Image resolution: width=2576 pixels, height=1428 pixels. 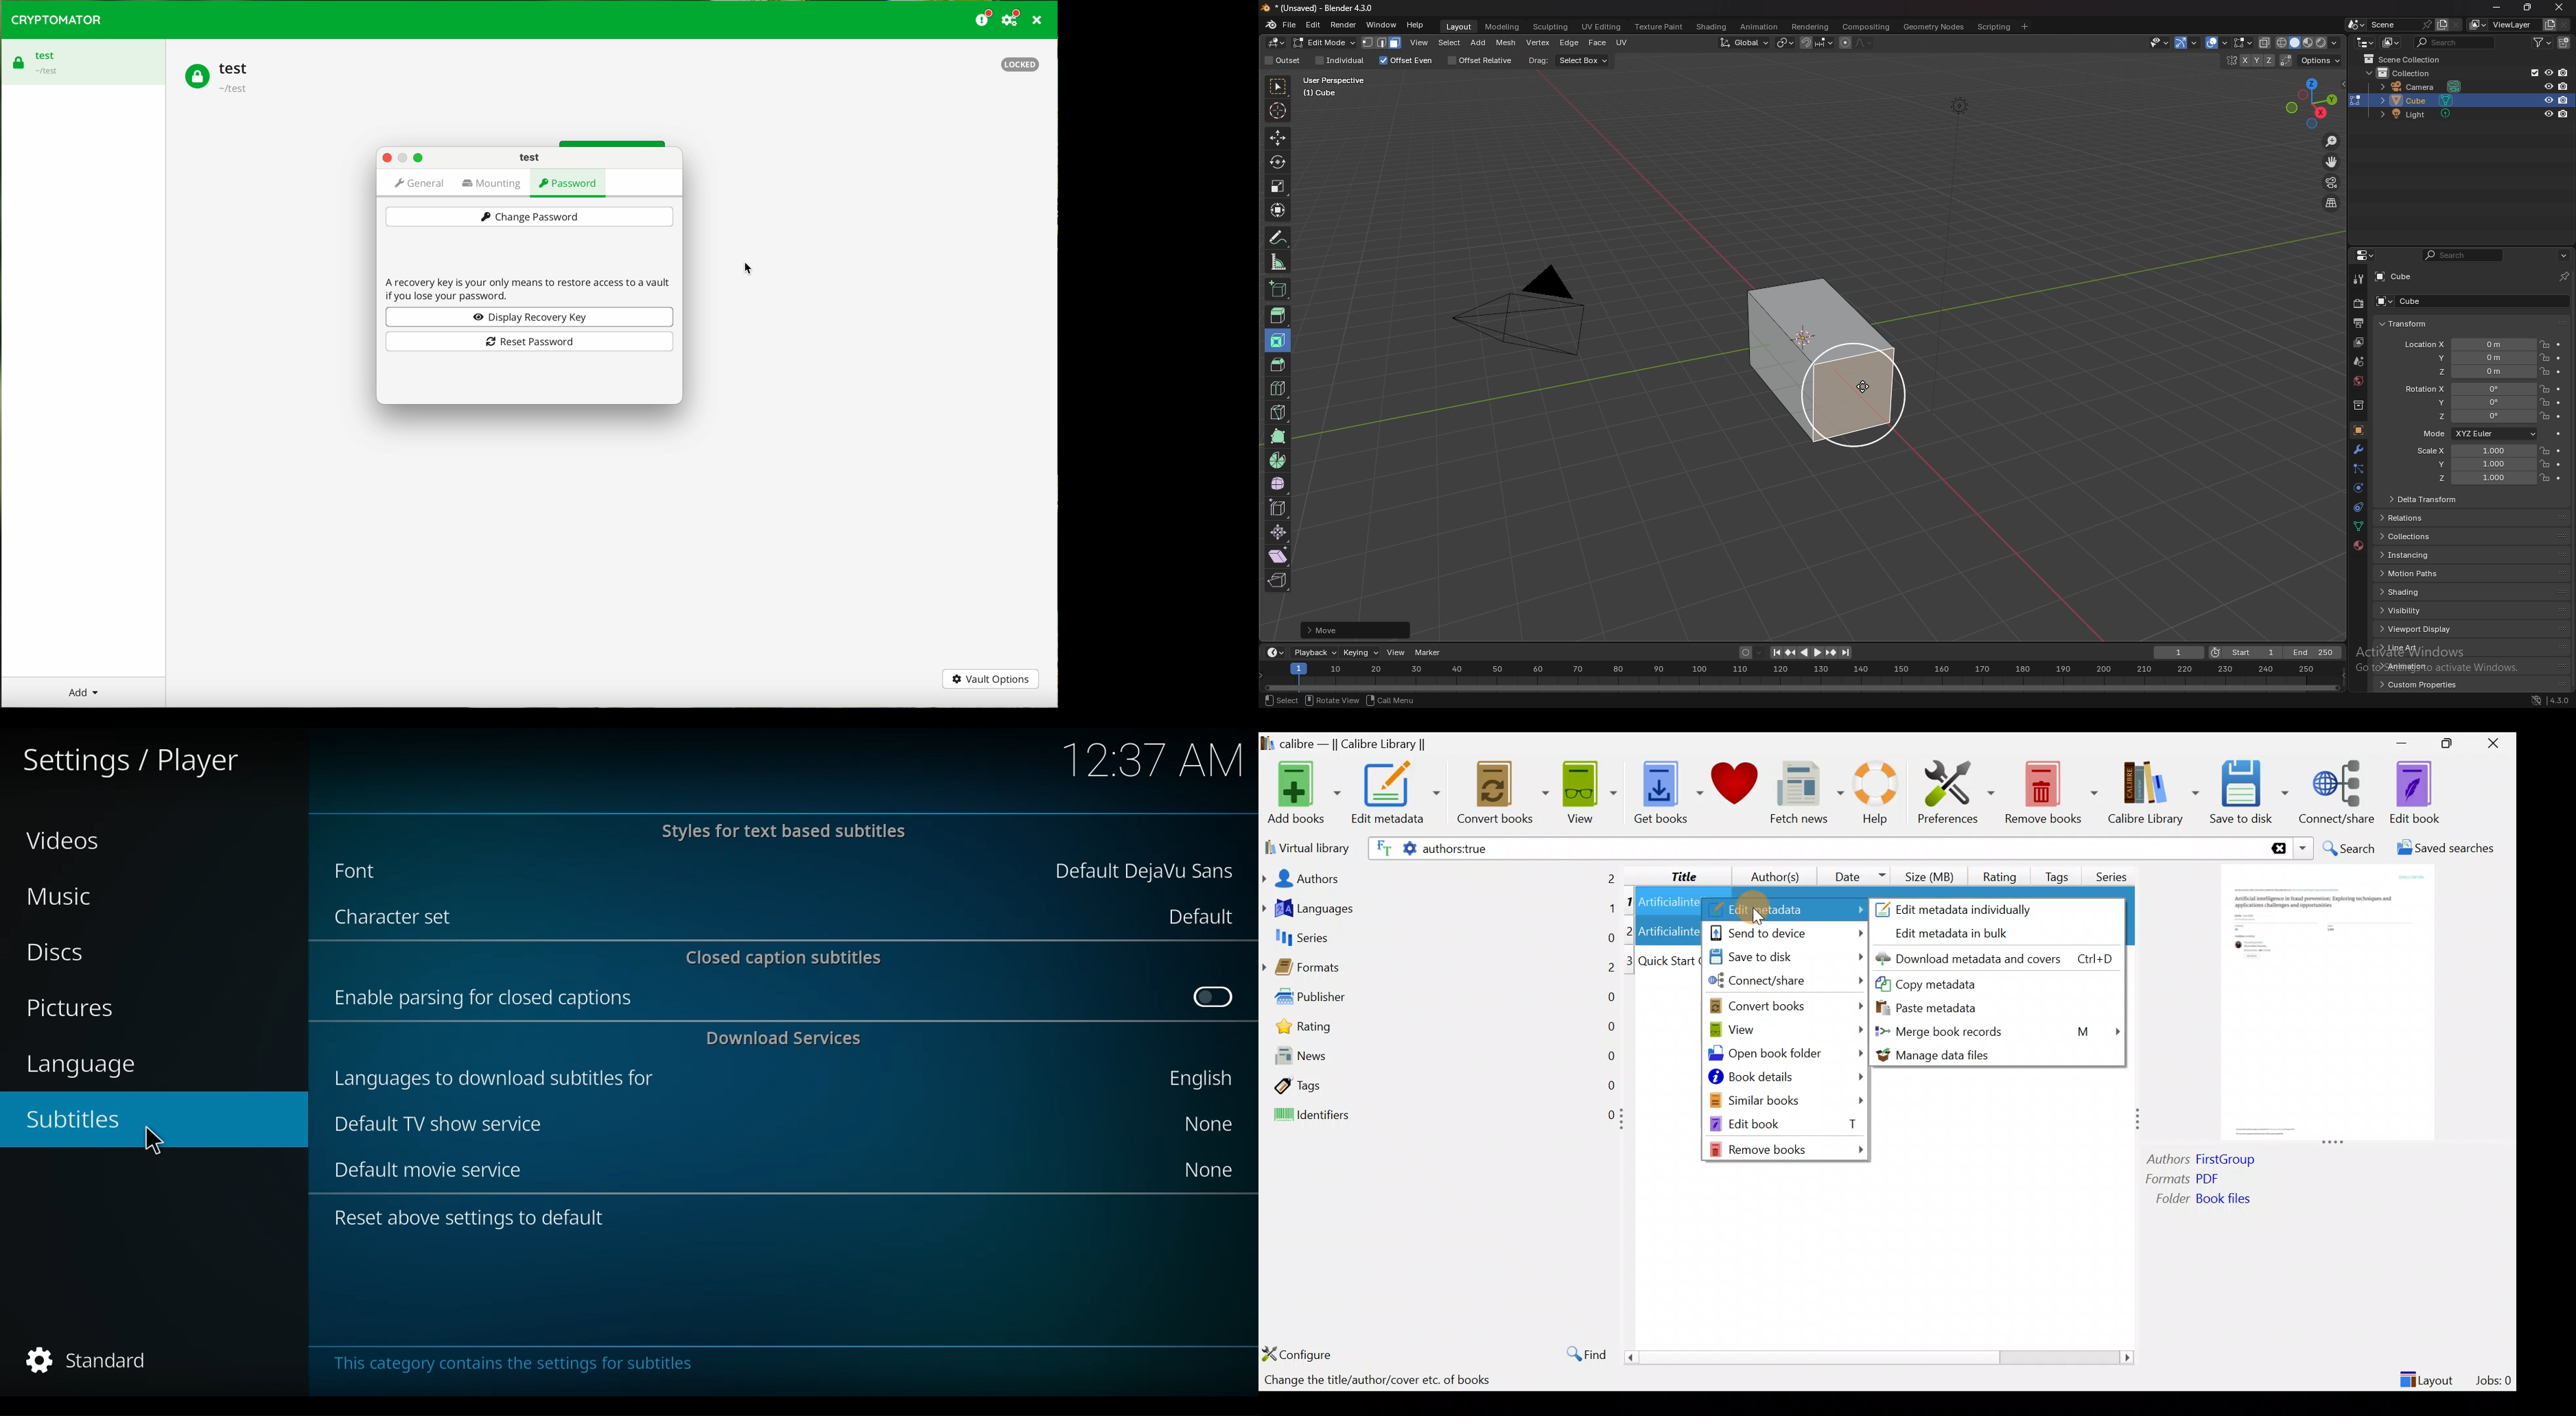 I want to click on inset faces, so click(x=1278, y=341).